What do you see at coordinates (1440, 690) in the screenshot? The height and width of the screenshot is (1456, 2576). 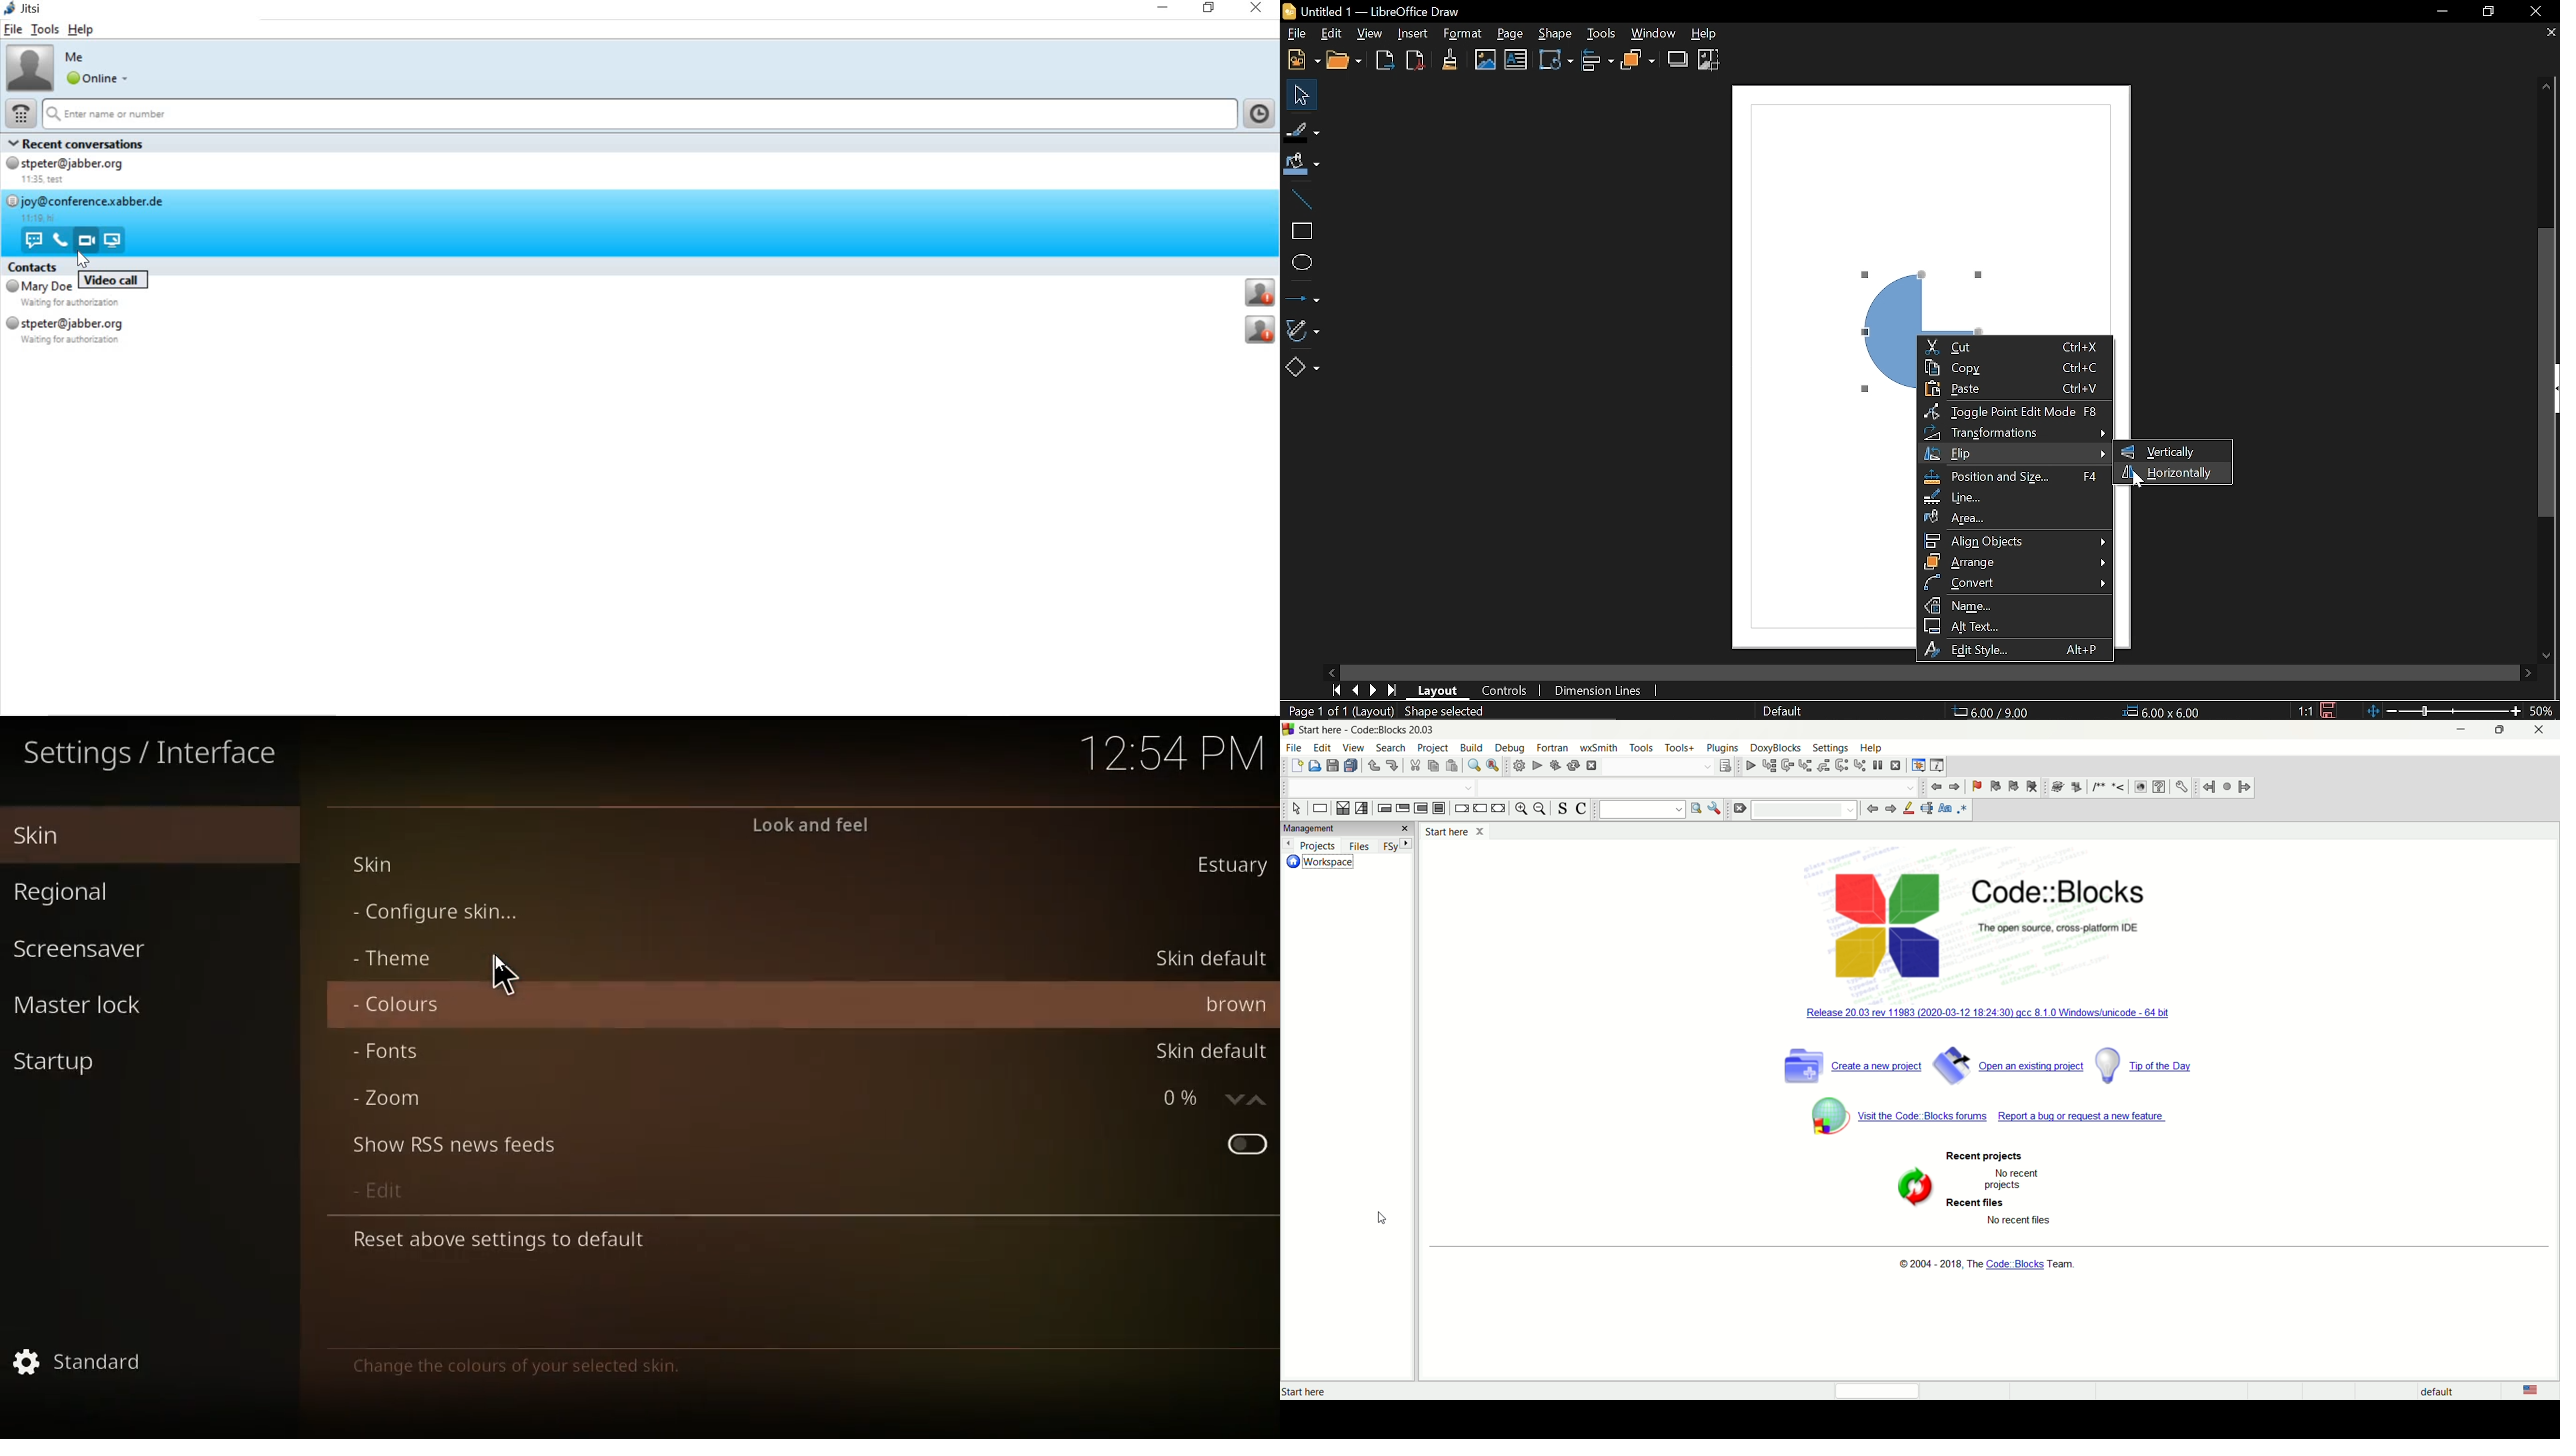 I see `Layout` at bounding box center [1440, 690].